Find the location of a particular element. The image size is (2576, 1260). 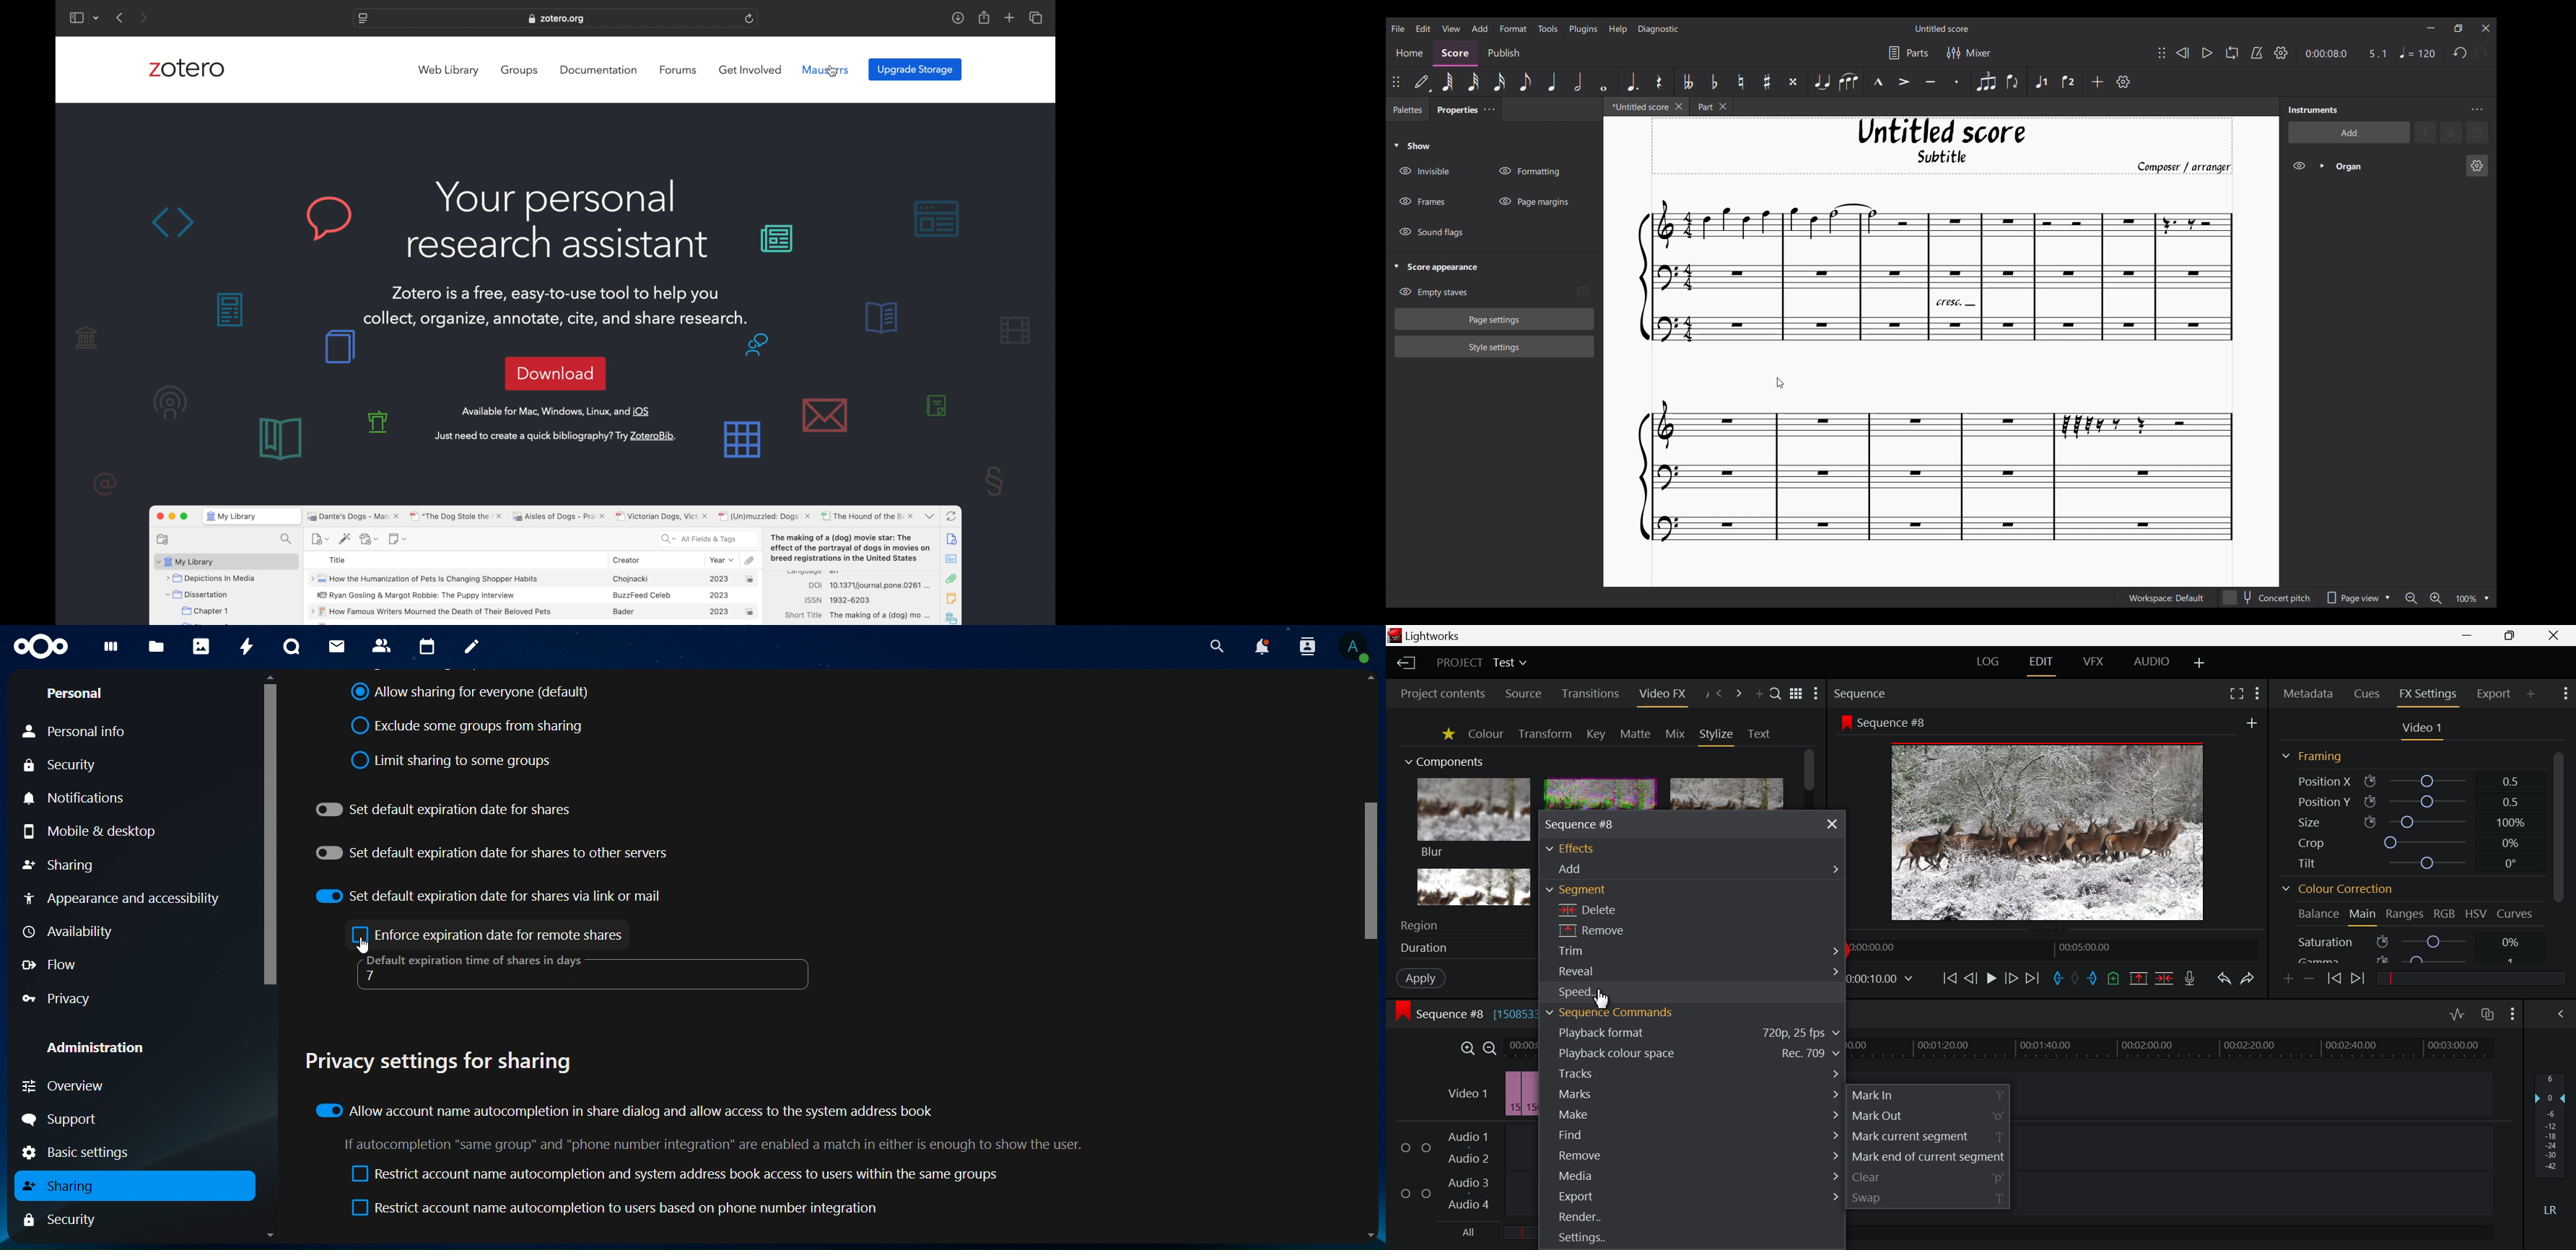

Empty stave settings is located at coordinates (1586, 292).